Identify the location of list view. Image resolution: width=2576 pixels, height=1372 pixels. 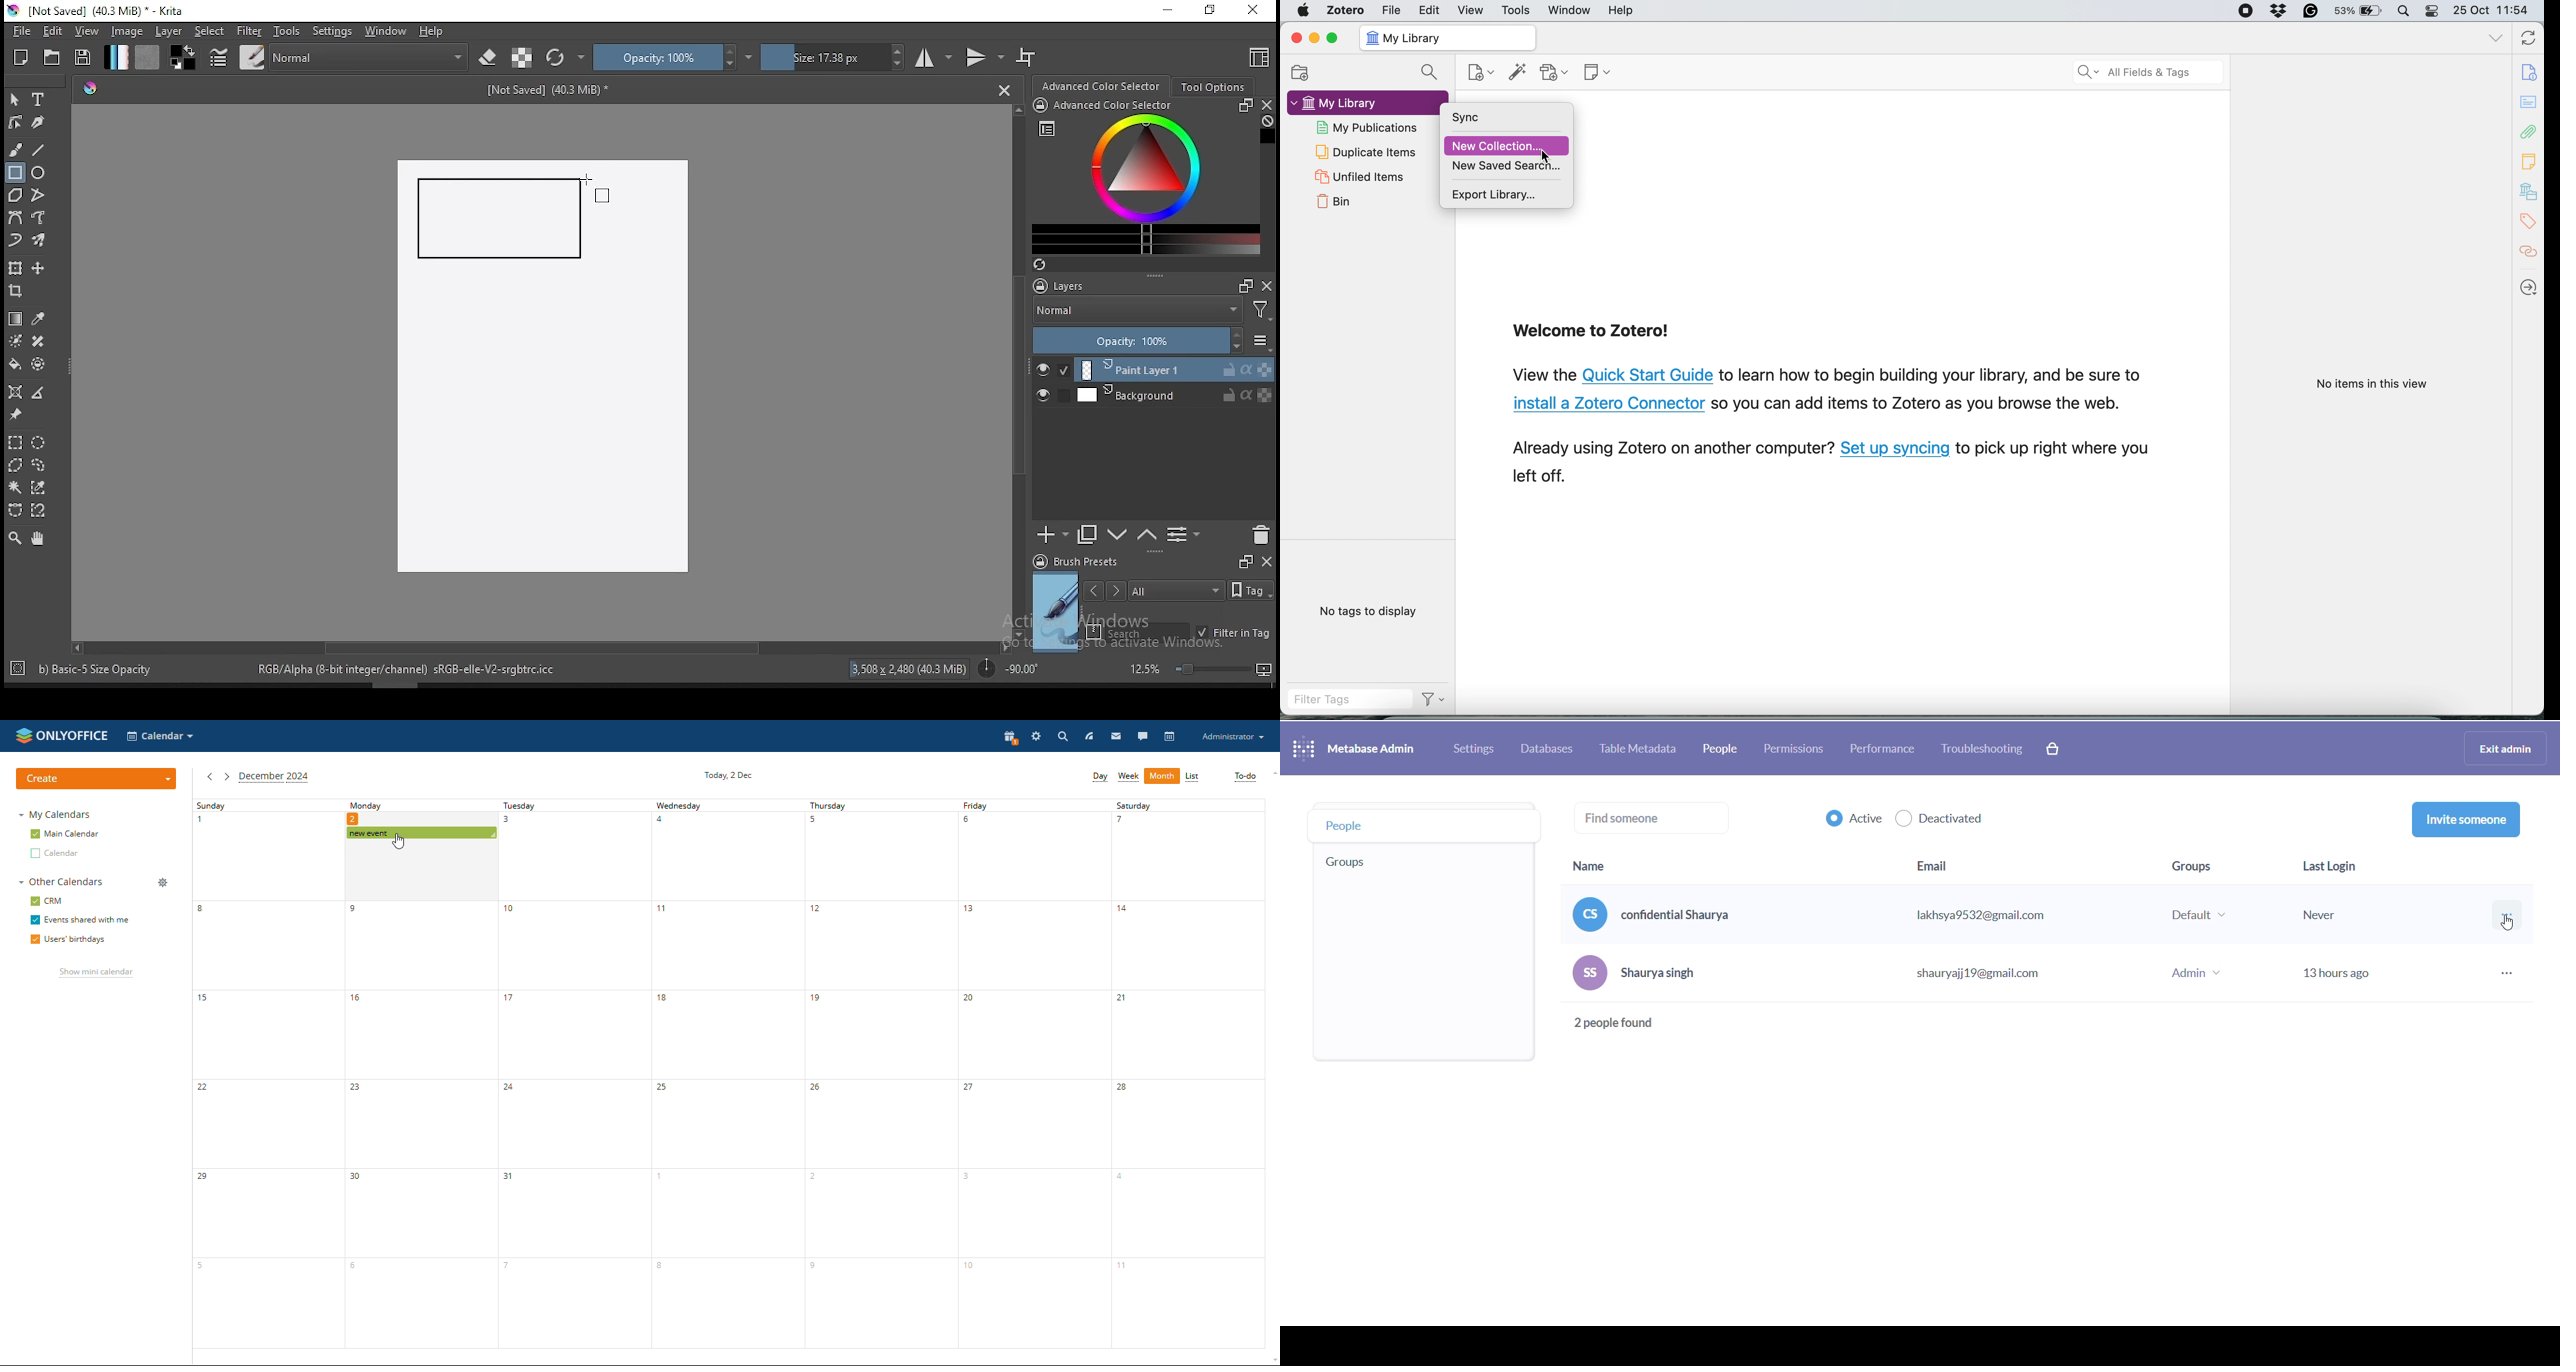
(1193, 777).